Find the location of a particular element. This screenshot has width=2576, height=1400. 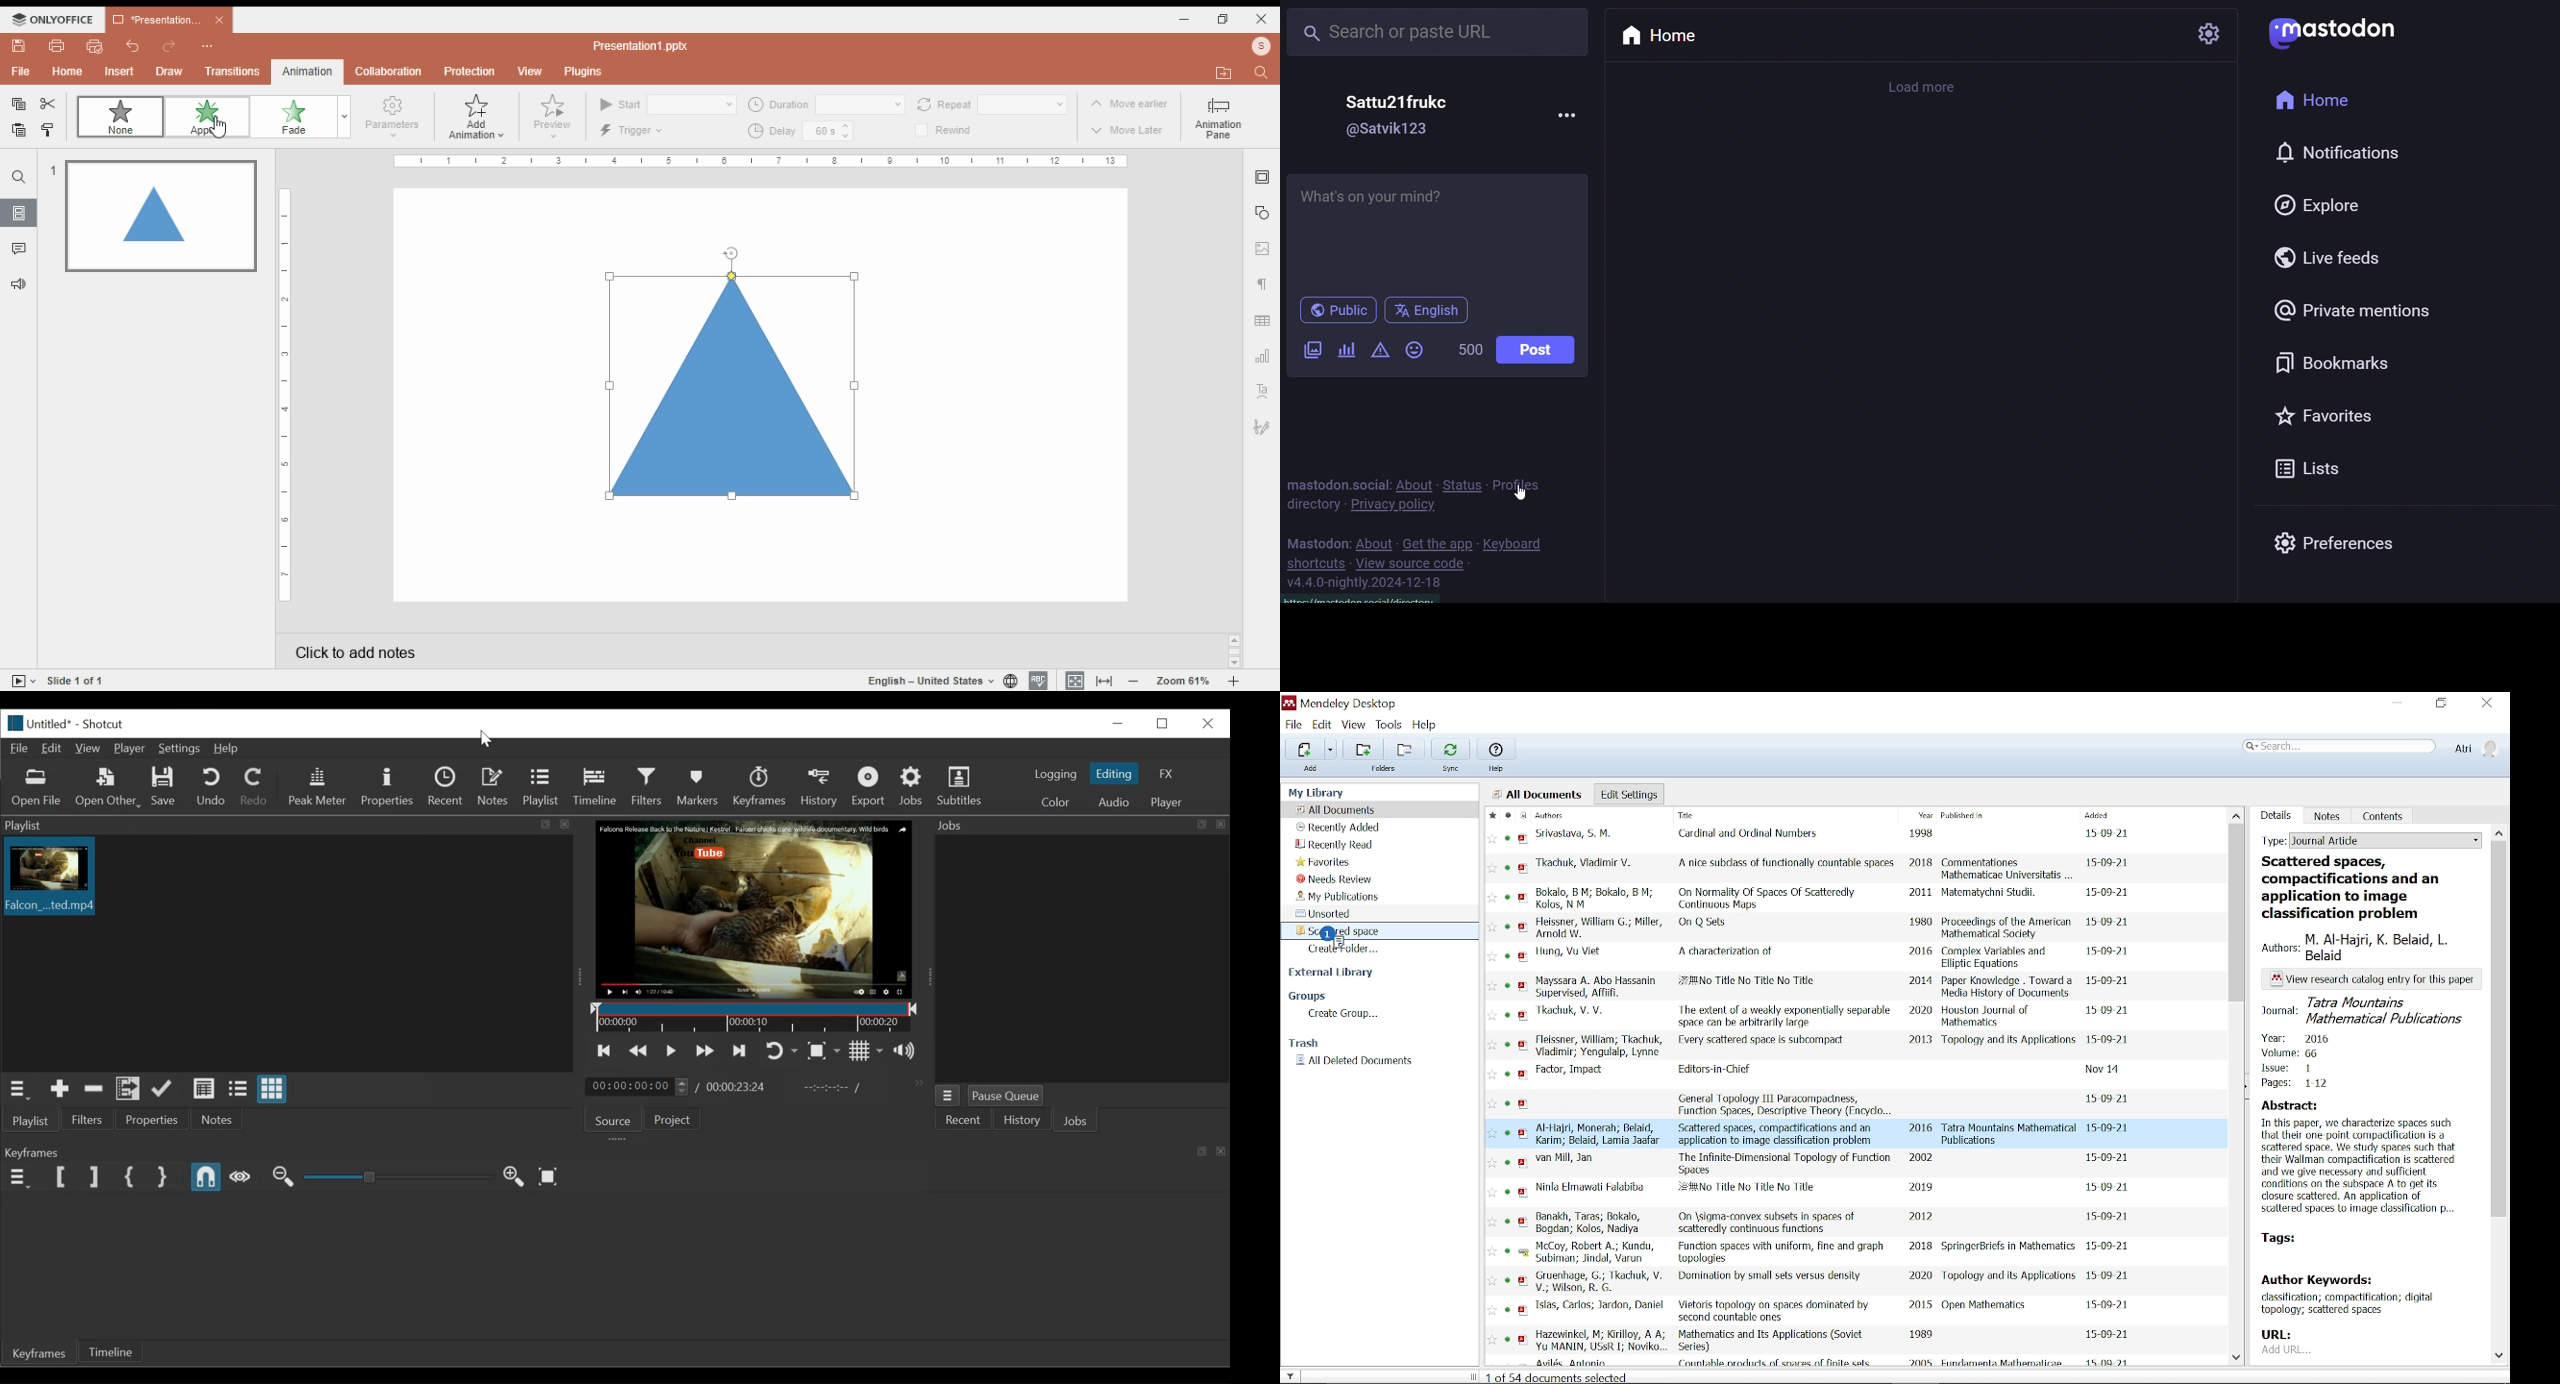

repeat is located at coordinates (1020, 103).